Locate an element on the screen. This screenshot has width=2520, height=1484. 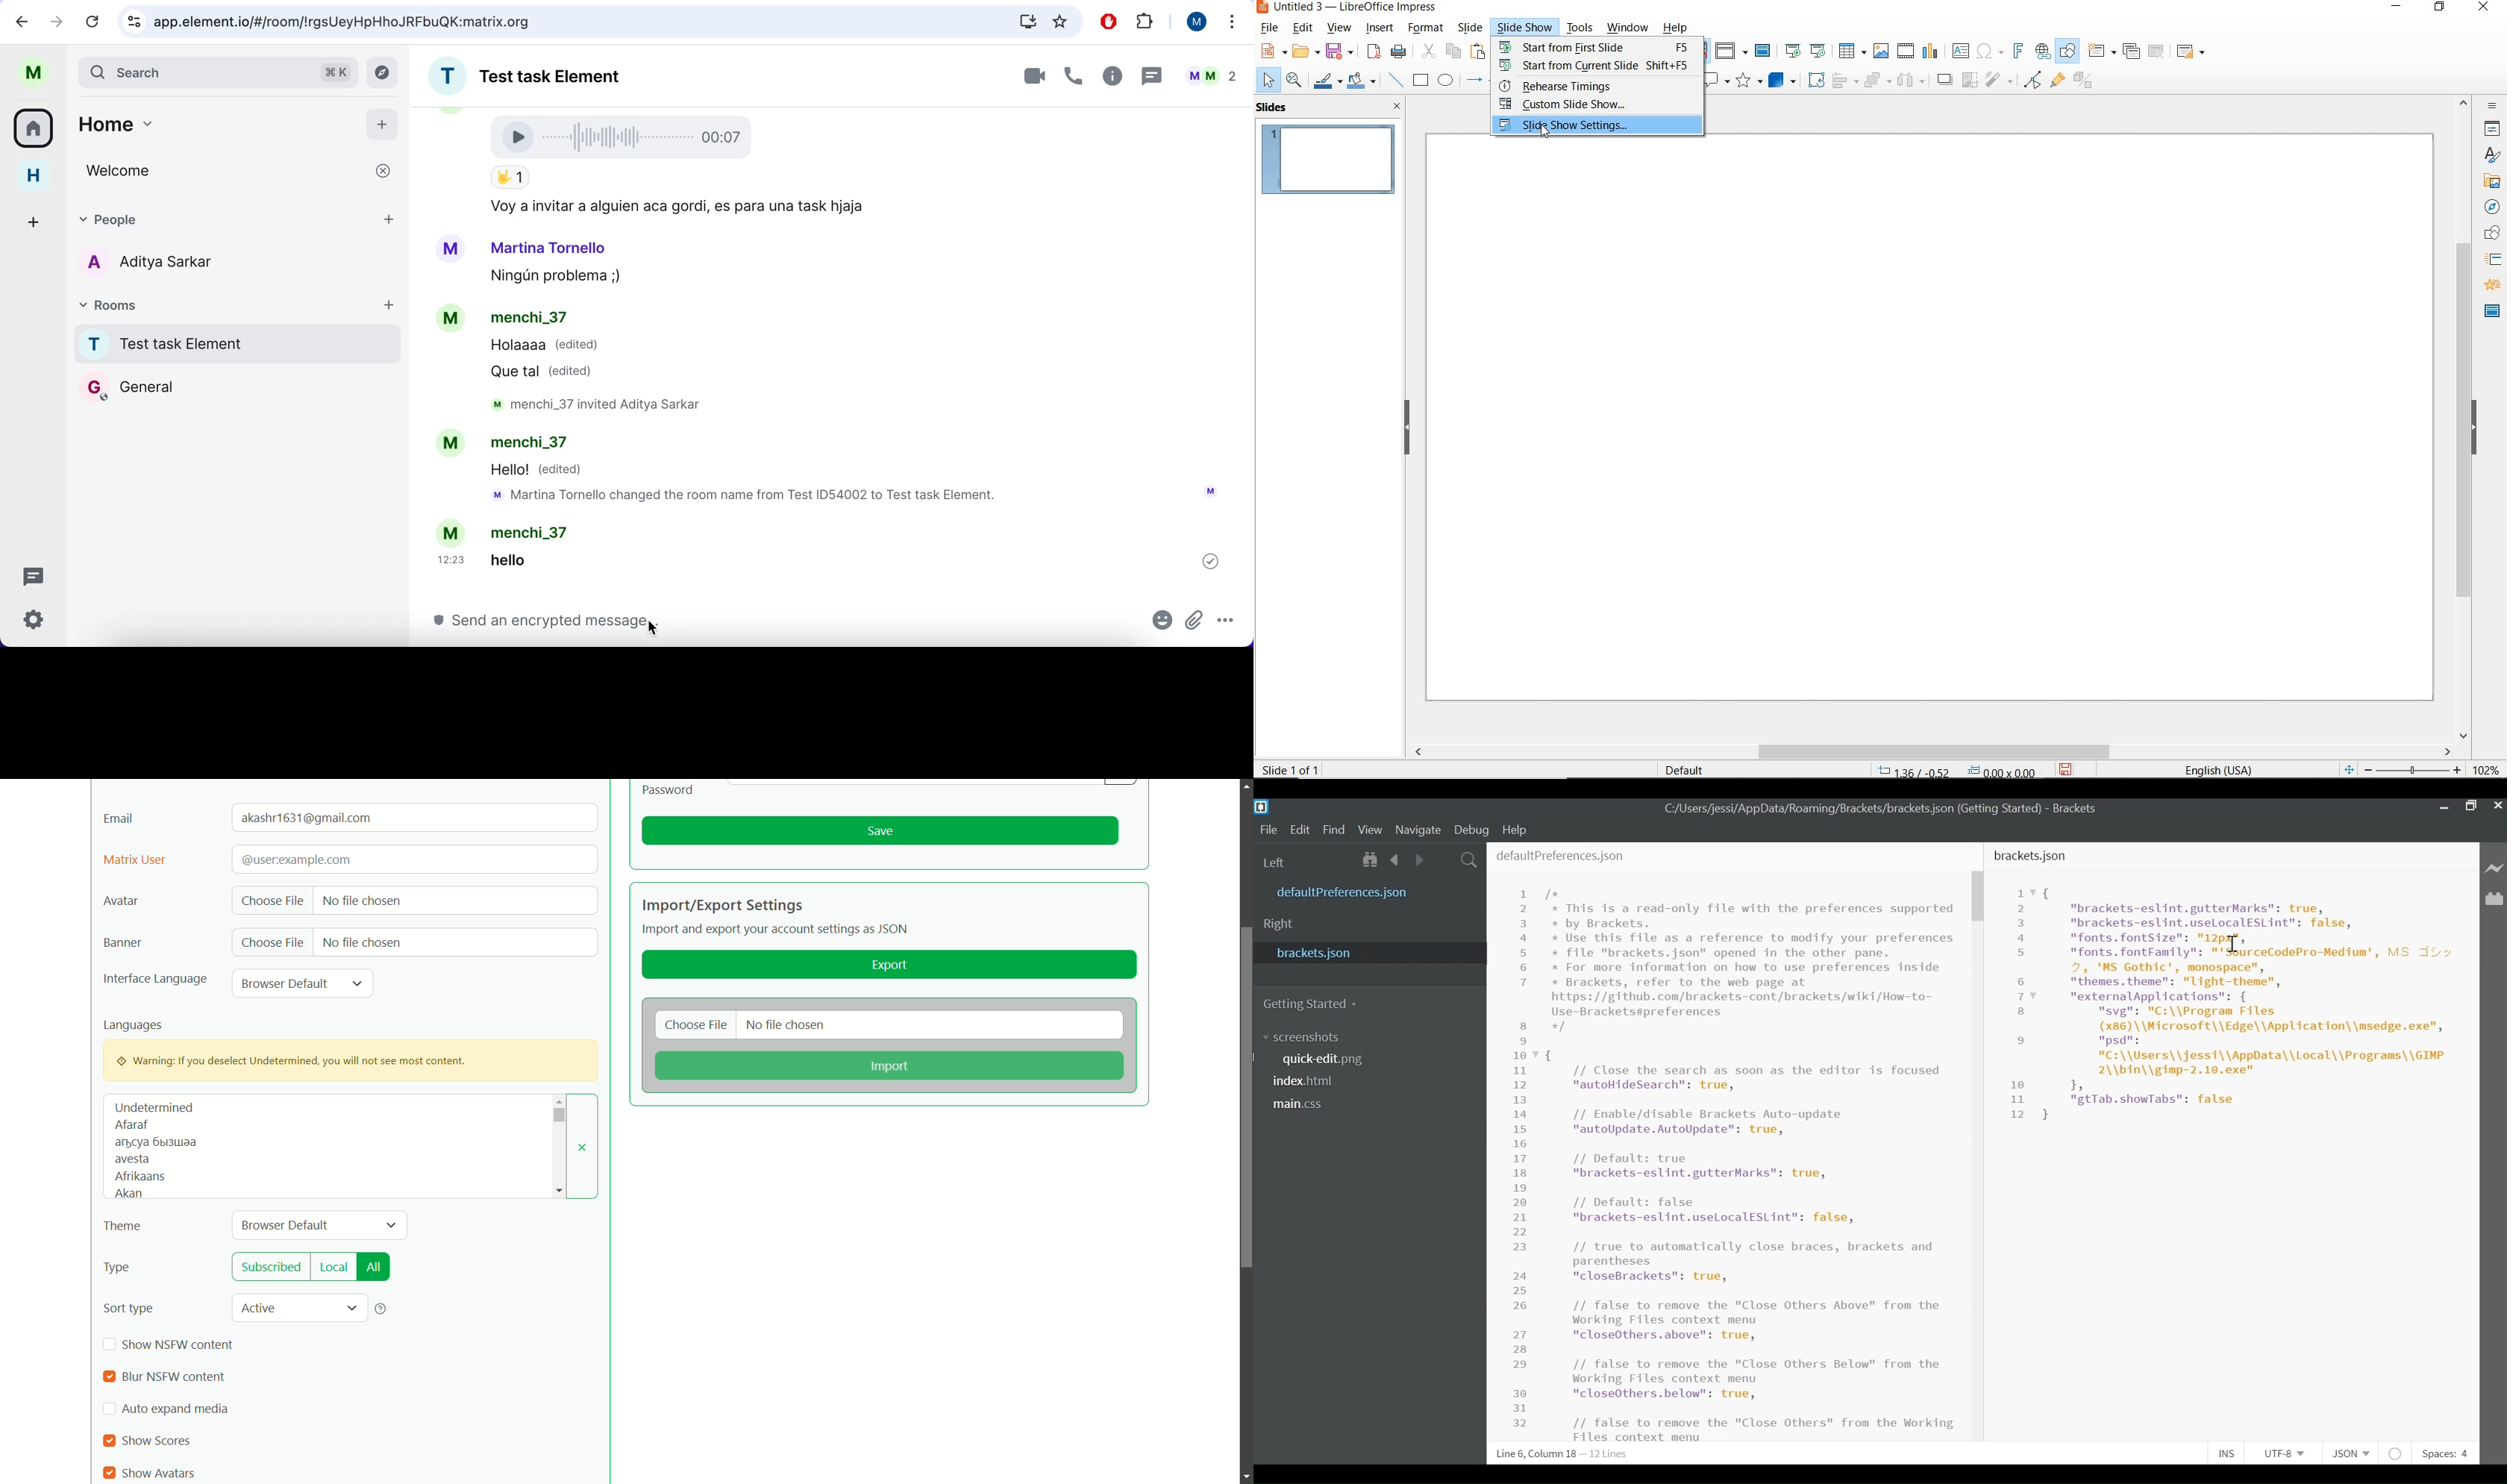
main.css file is located at coordinates (1302, 1103).